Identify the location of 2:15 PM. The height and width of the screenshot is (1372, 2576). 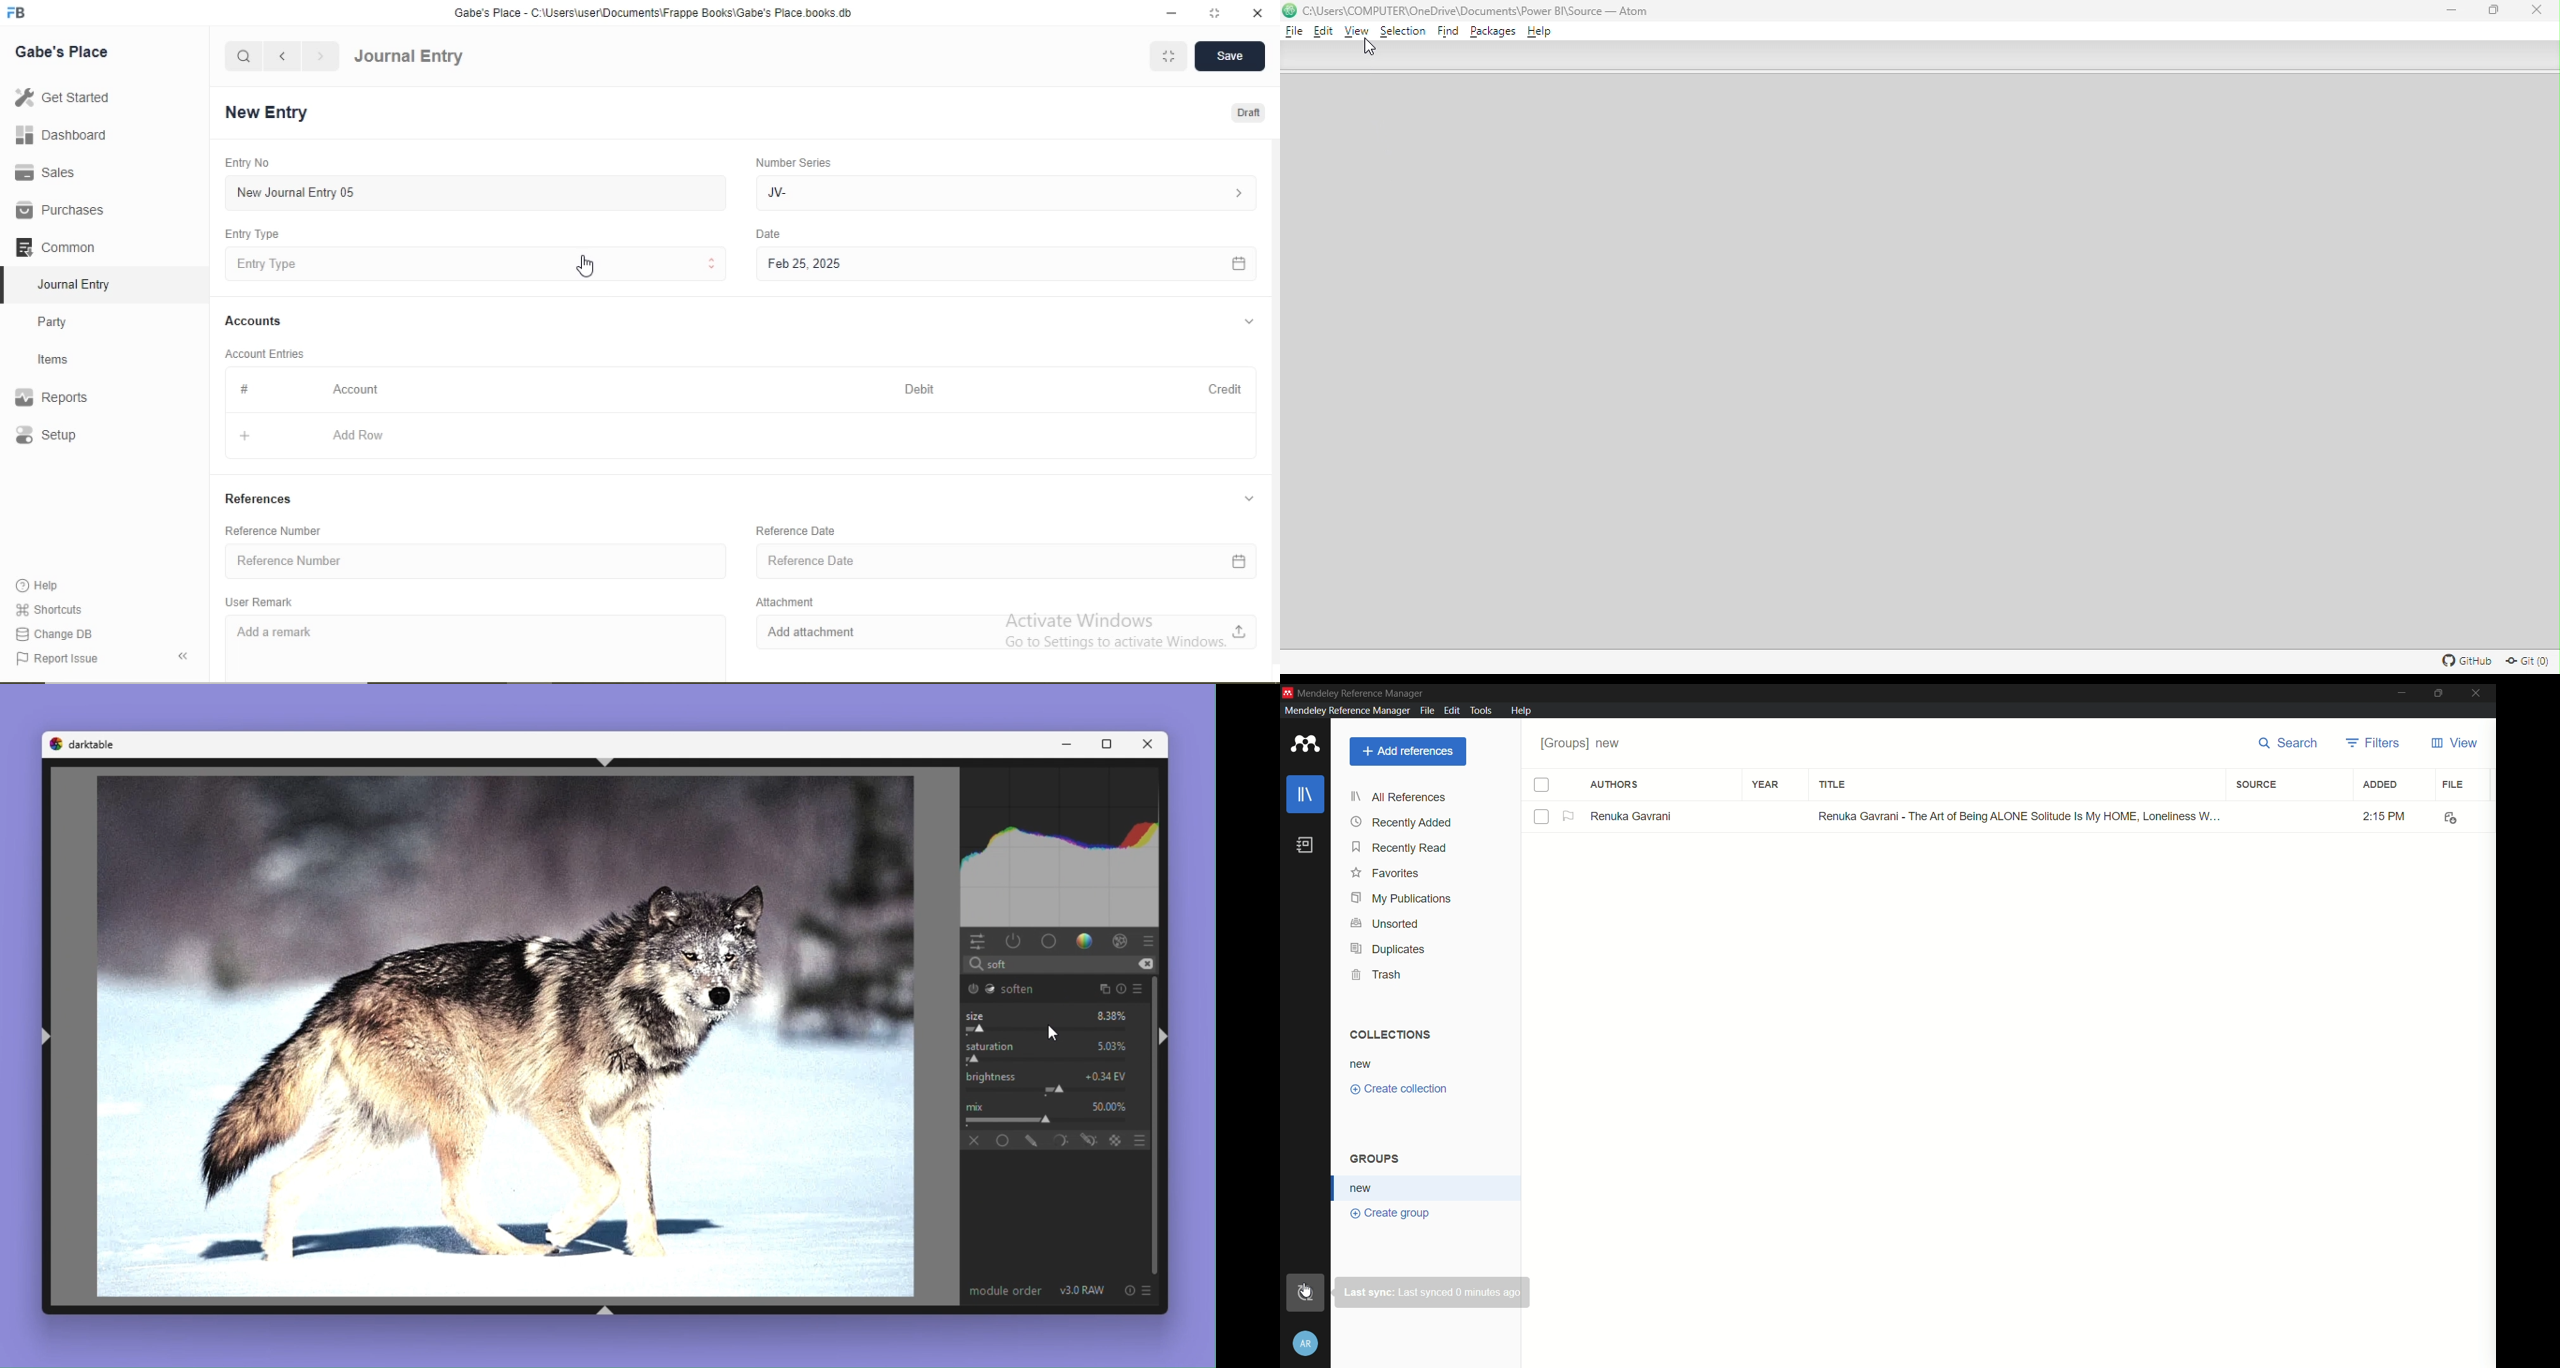
(2376, 816).